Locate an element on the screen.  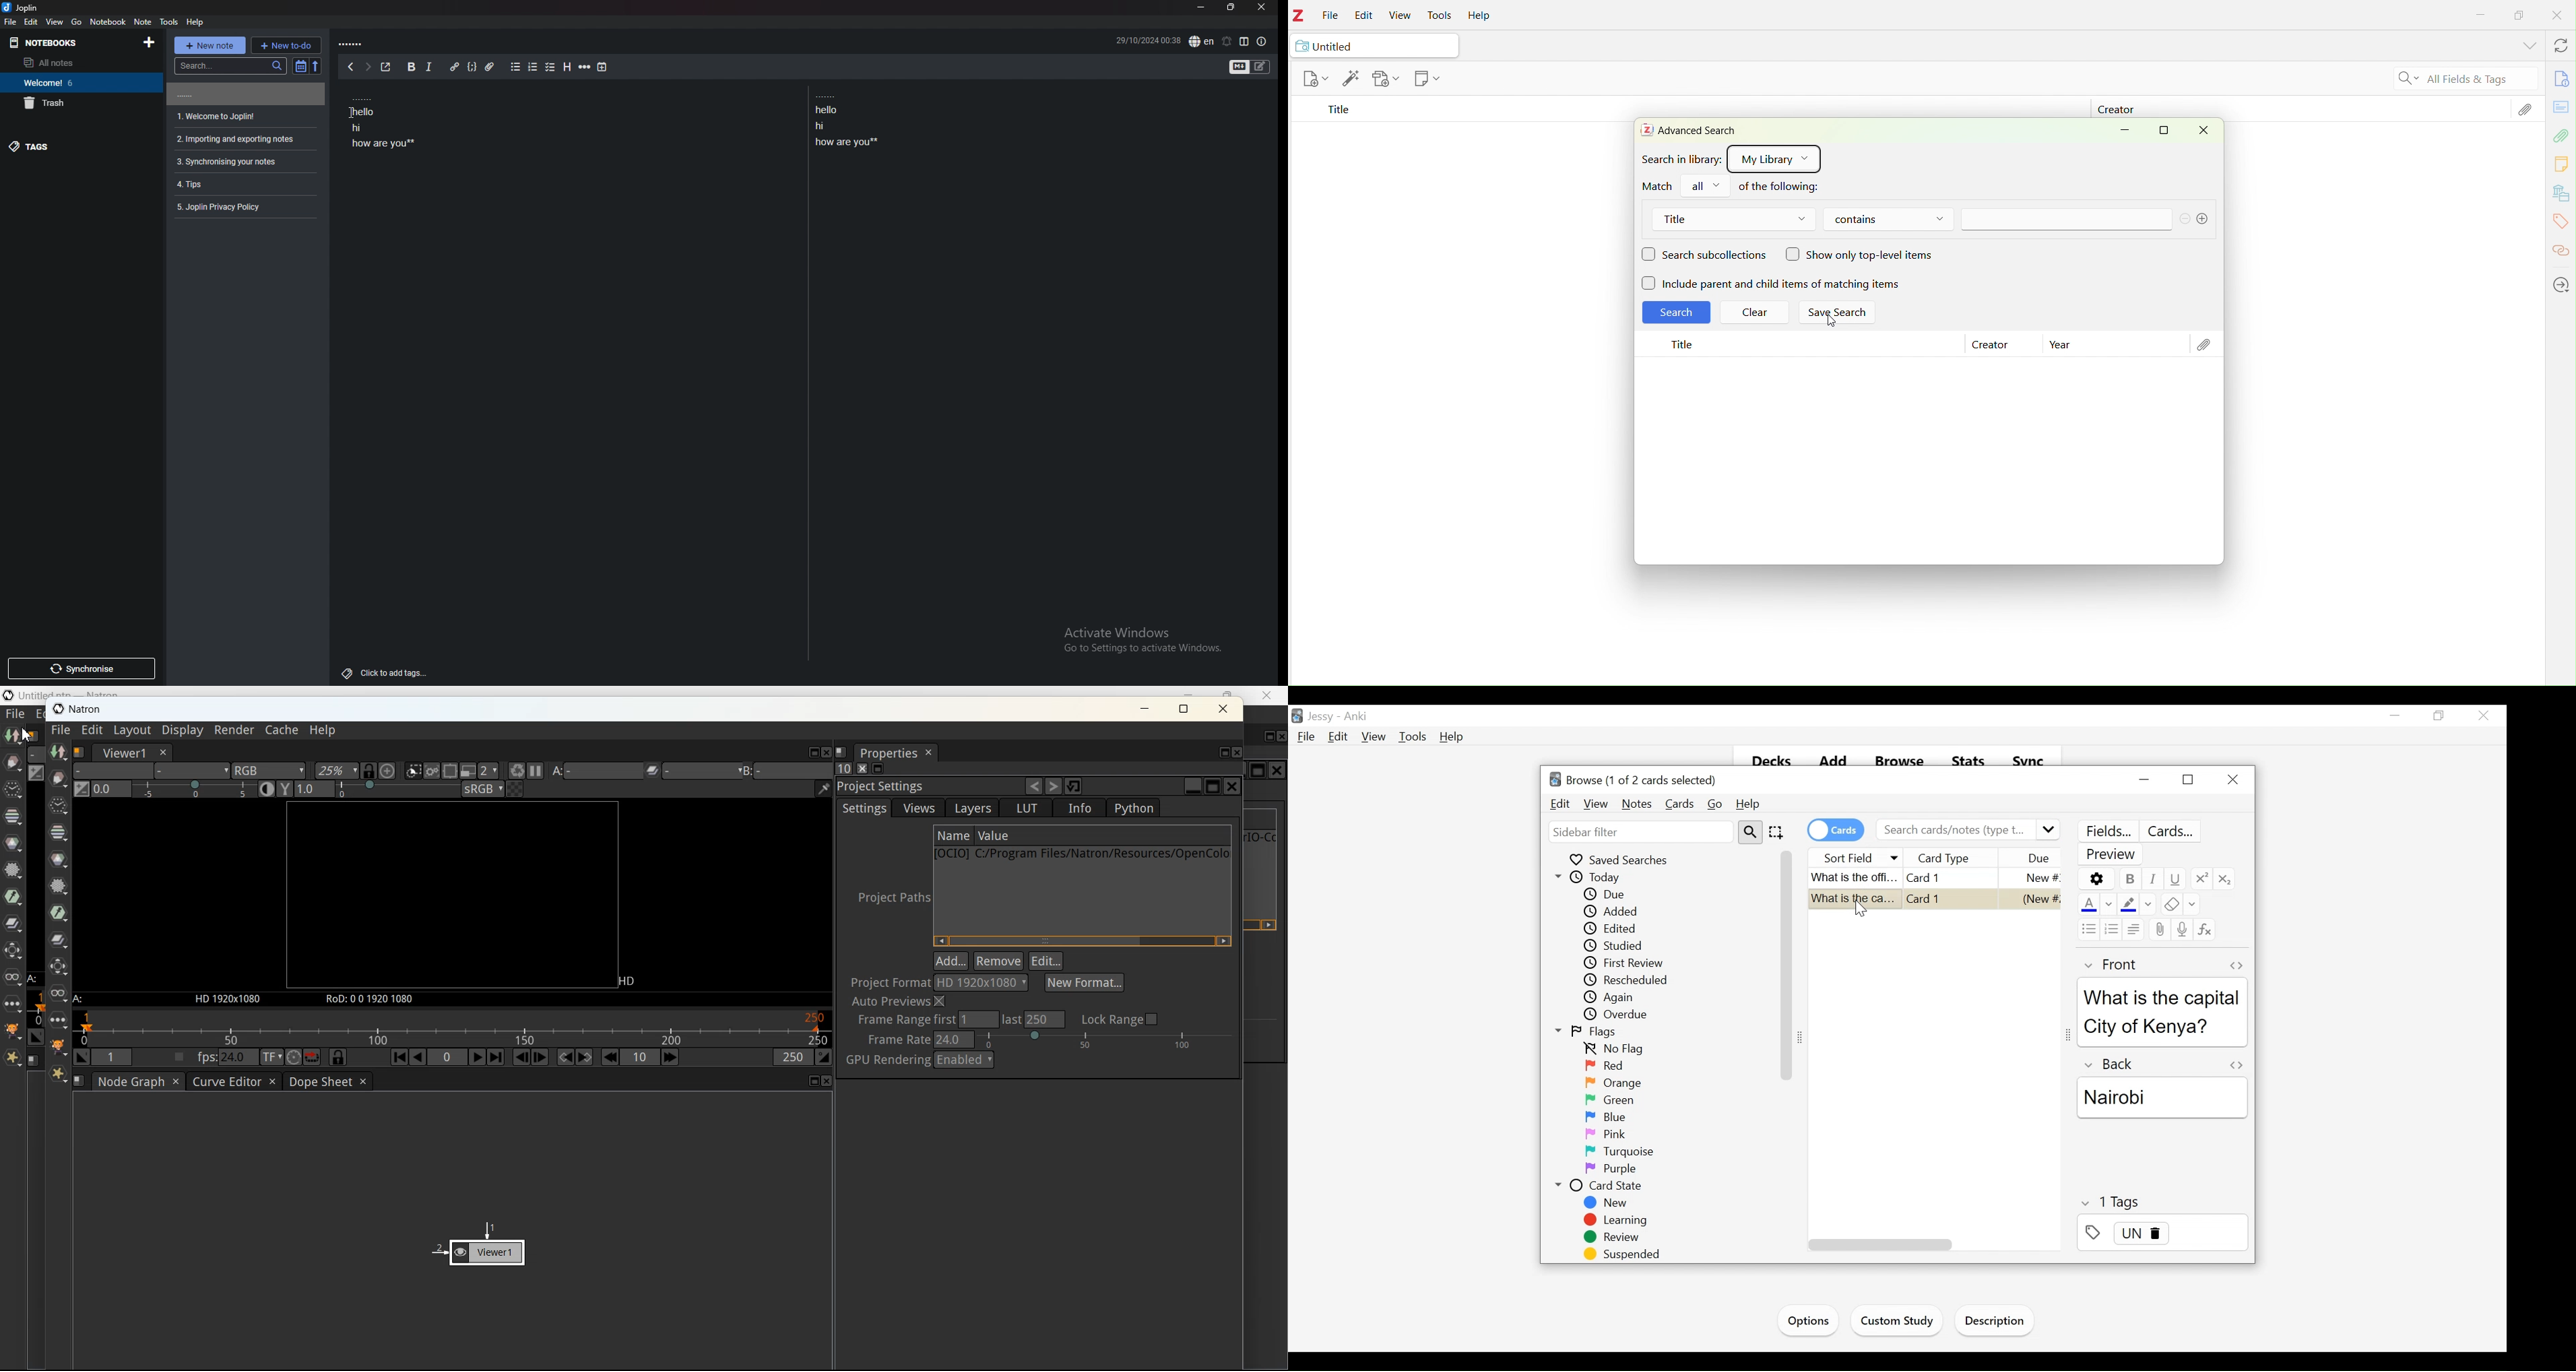
Title is located at coordinates (1737, 220).